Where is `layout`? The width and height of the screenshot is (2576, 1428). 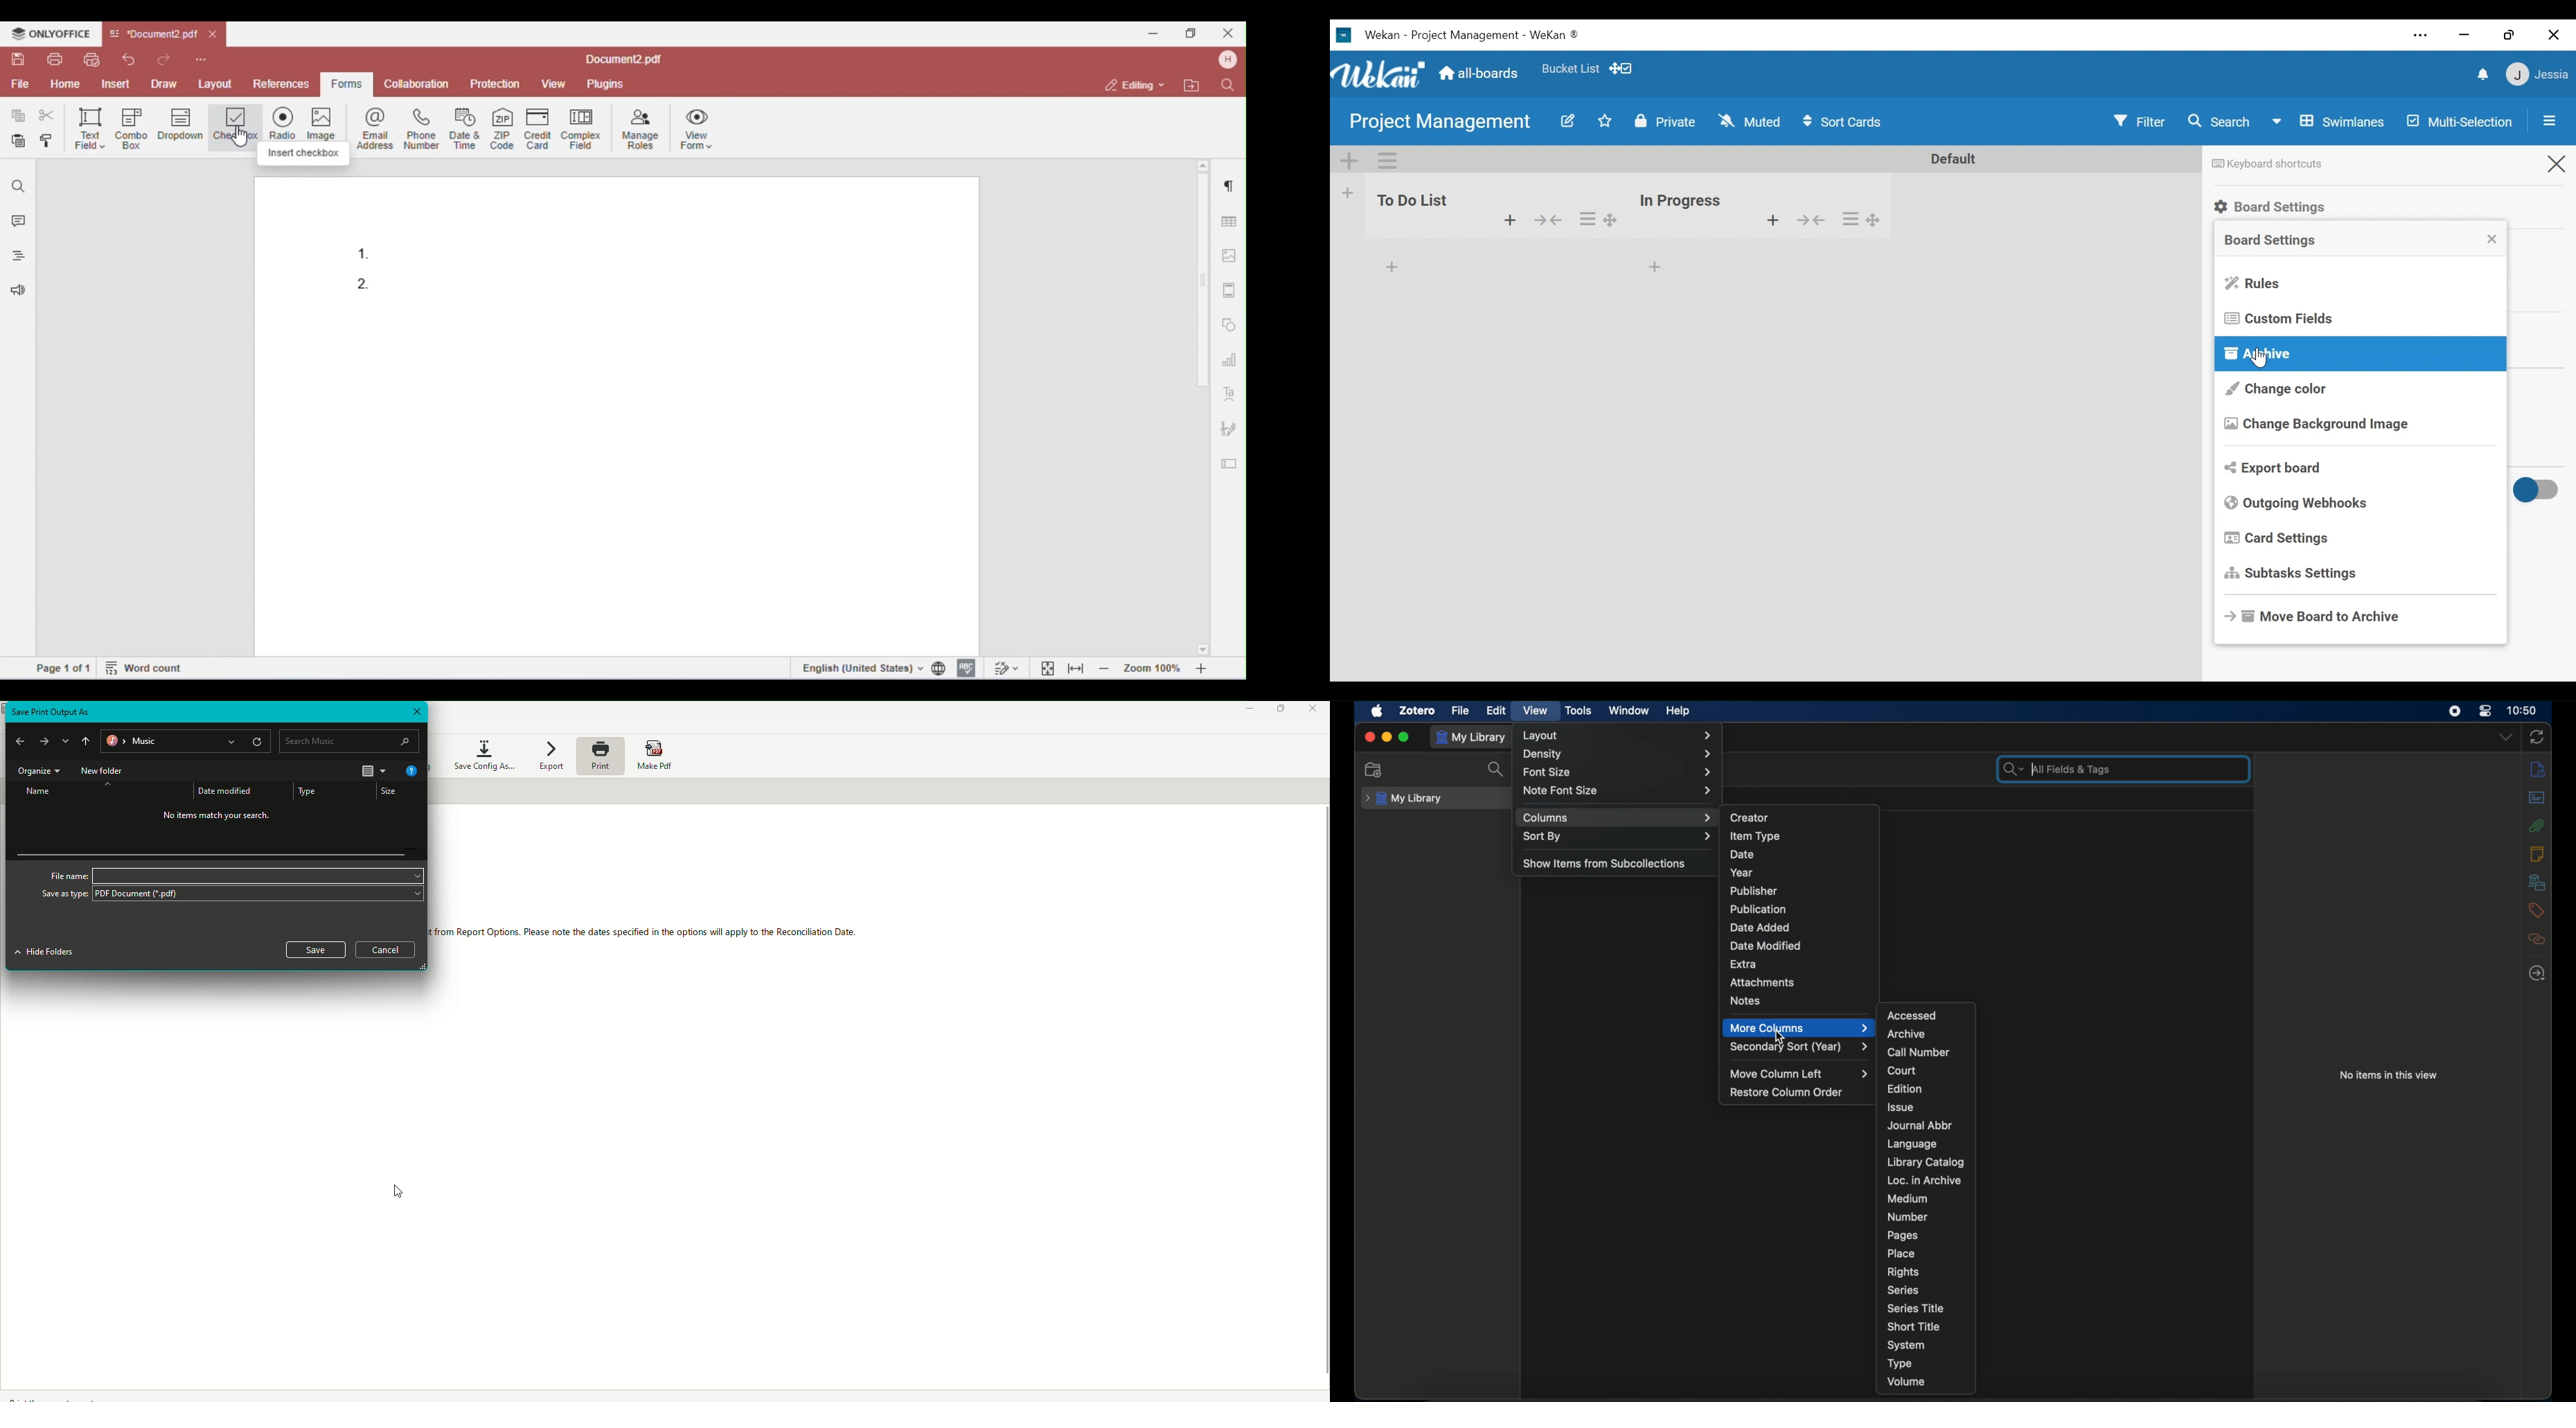 layout is located at coordinates (1617, 735).